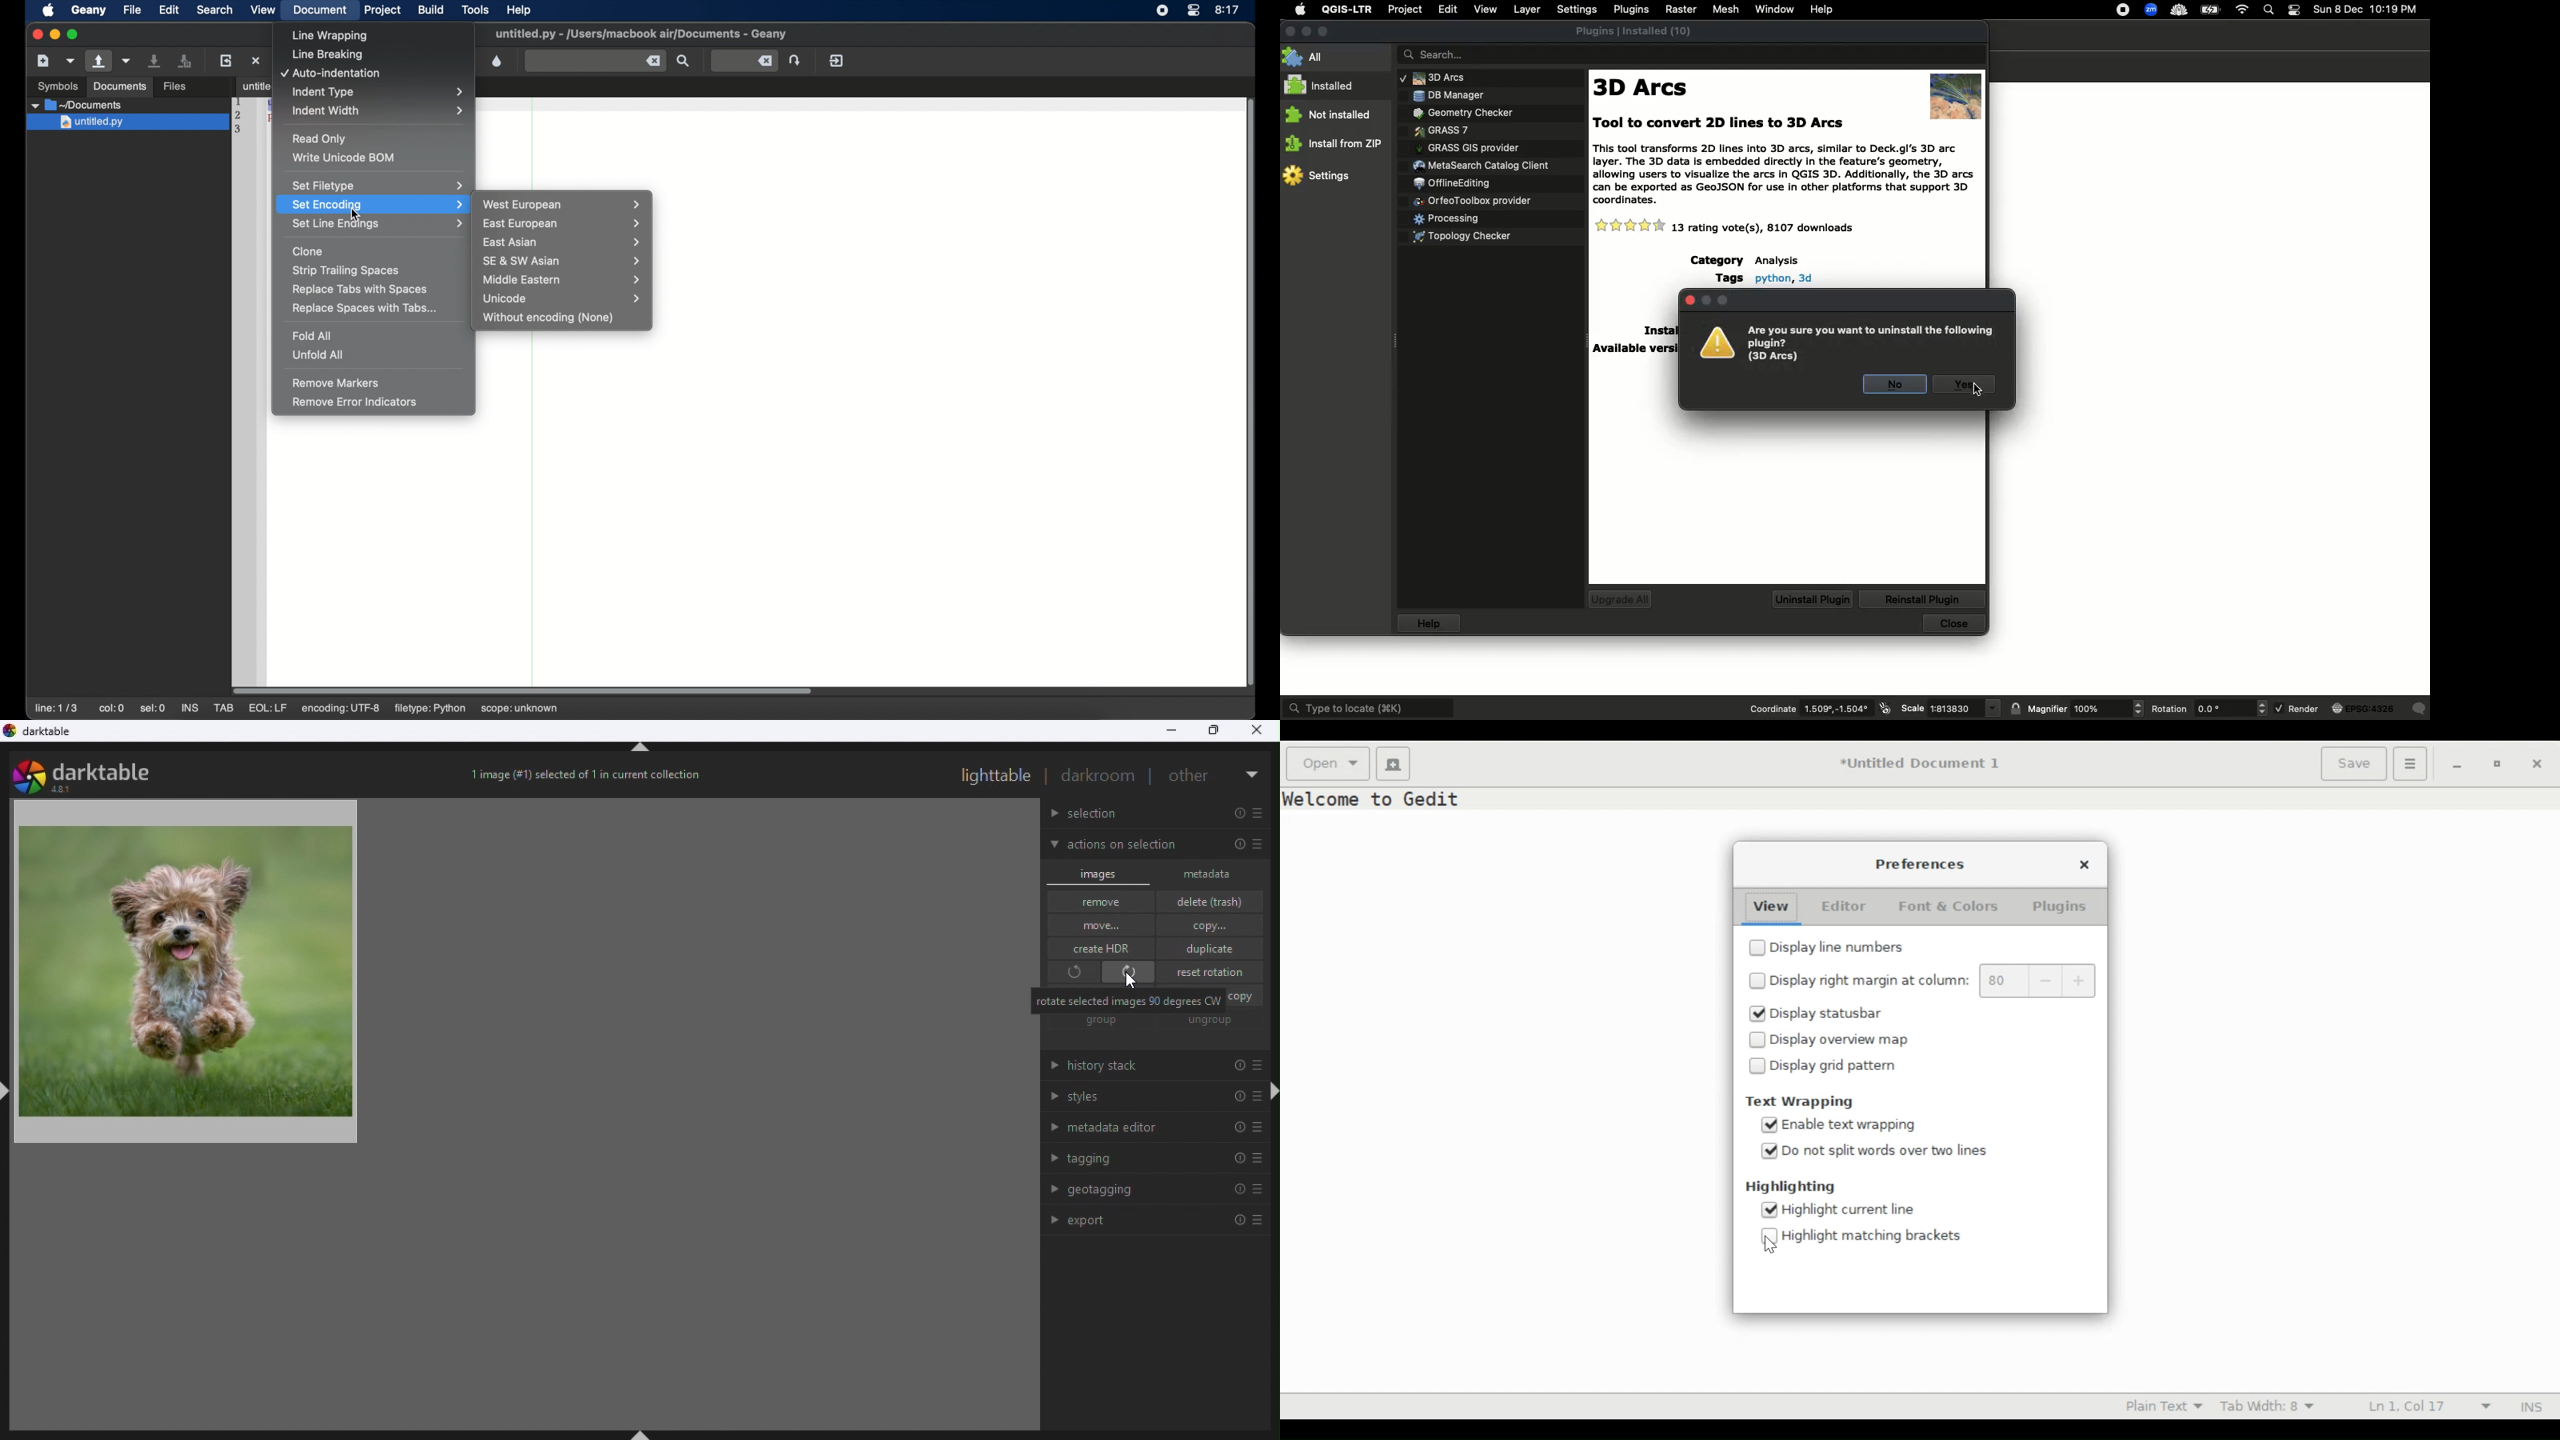 The image size is (2576, 1456). What do you see at coordinates (996, 775) in the screenshot?
I see `Light table` at bounding box center [996, 775].